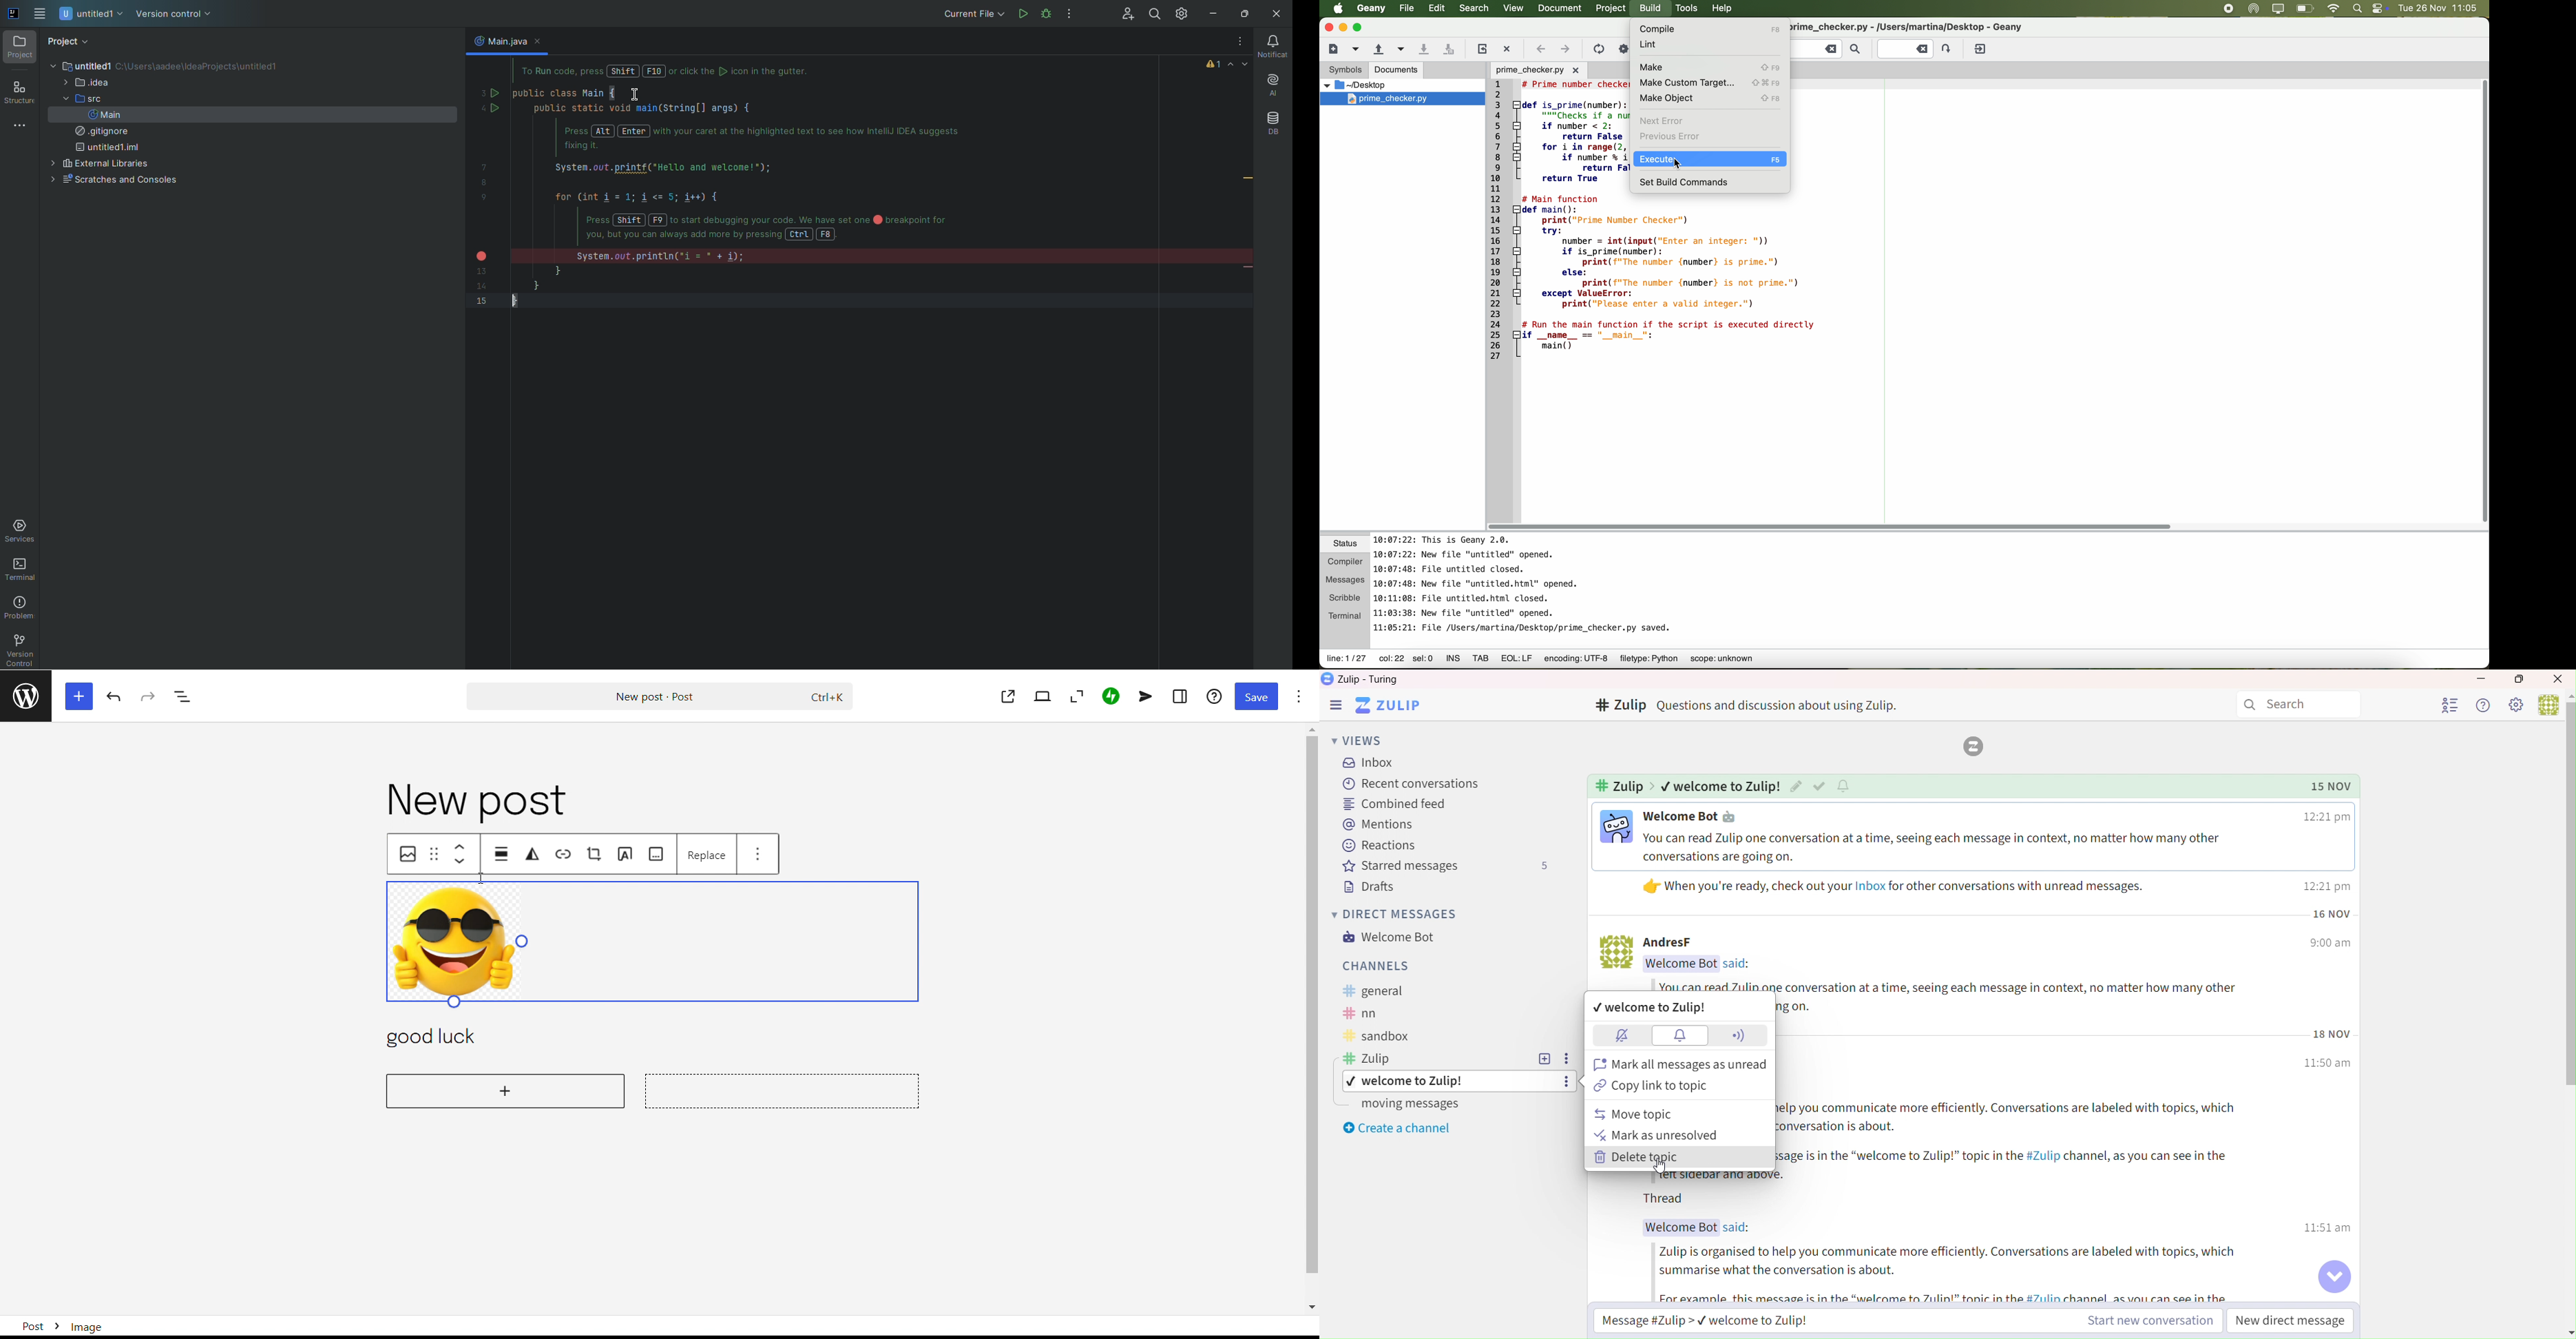 The image size is (2576, 1344). Describe the element at coordinates (79, 99) in the screenshot. I see `src` at that location.